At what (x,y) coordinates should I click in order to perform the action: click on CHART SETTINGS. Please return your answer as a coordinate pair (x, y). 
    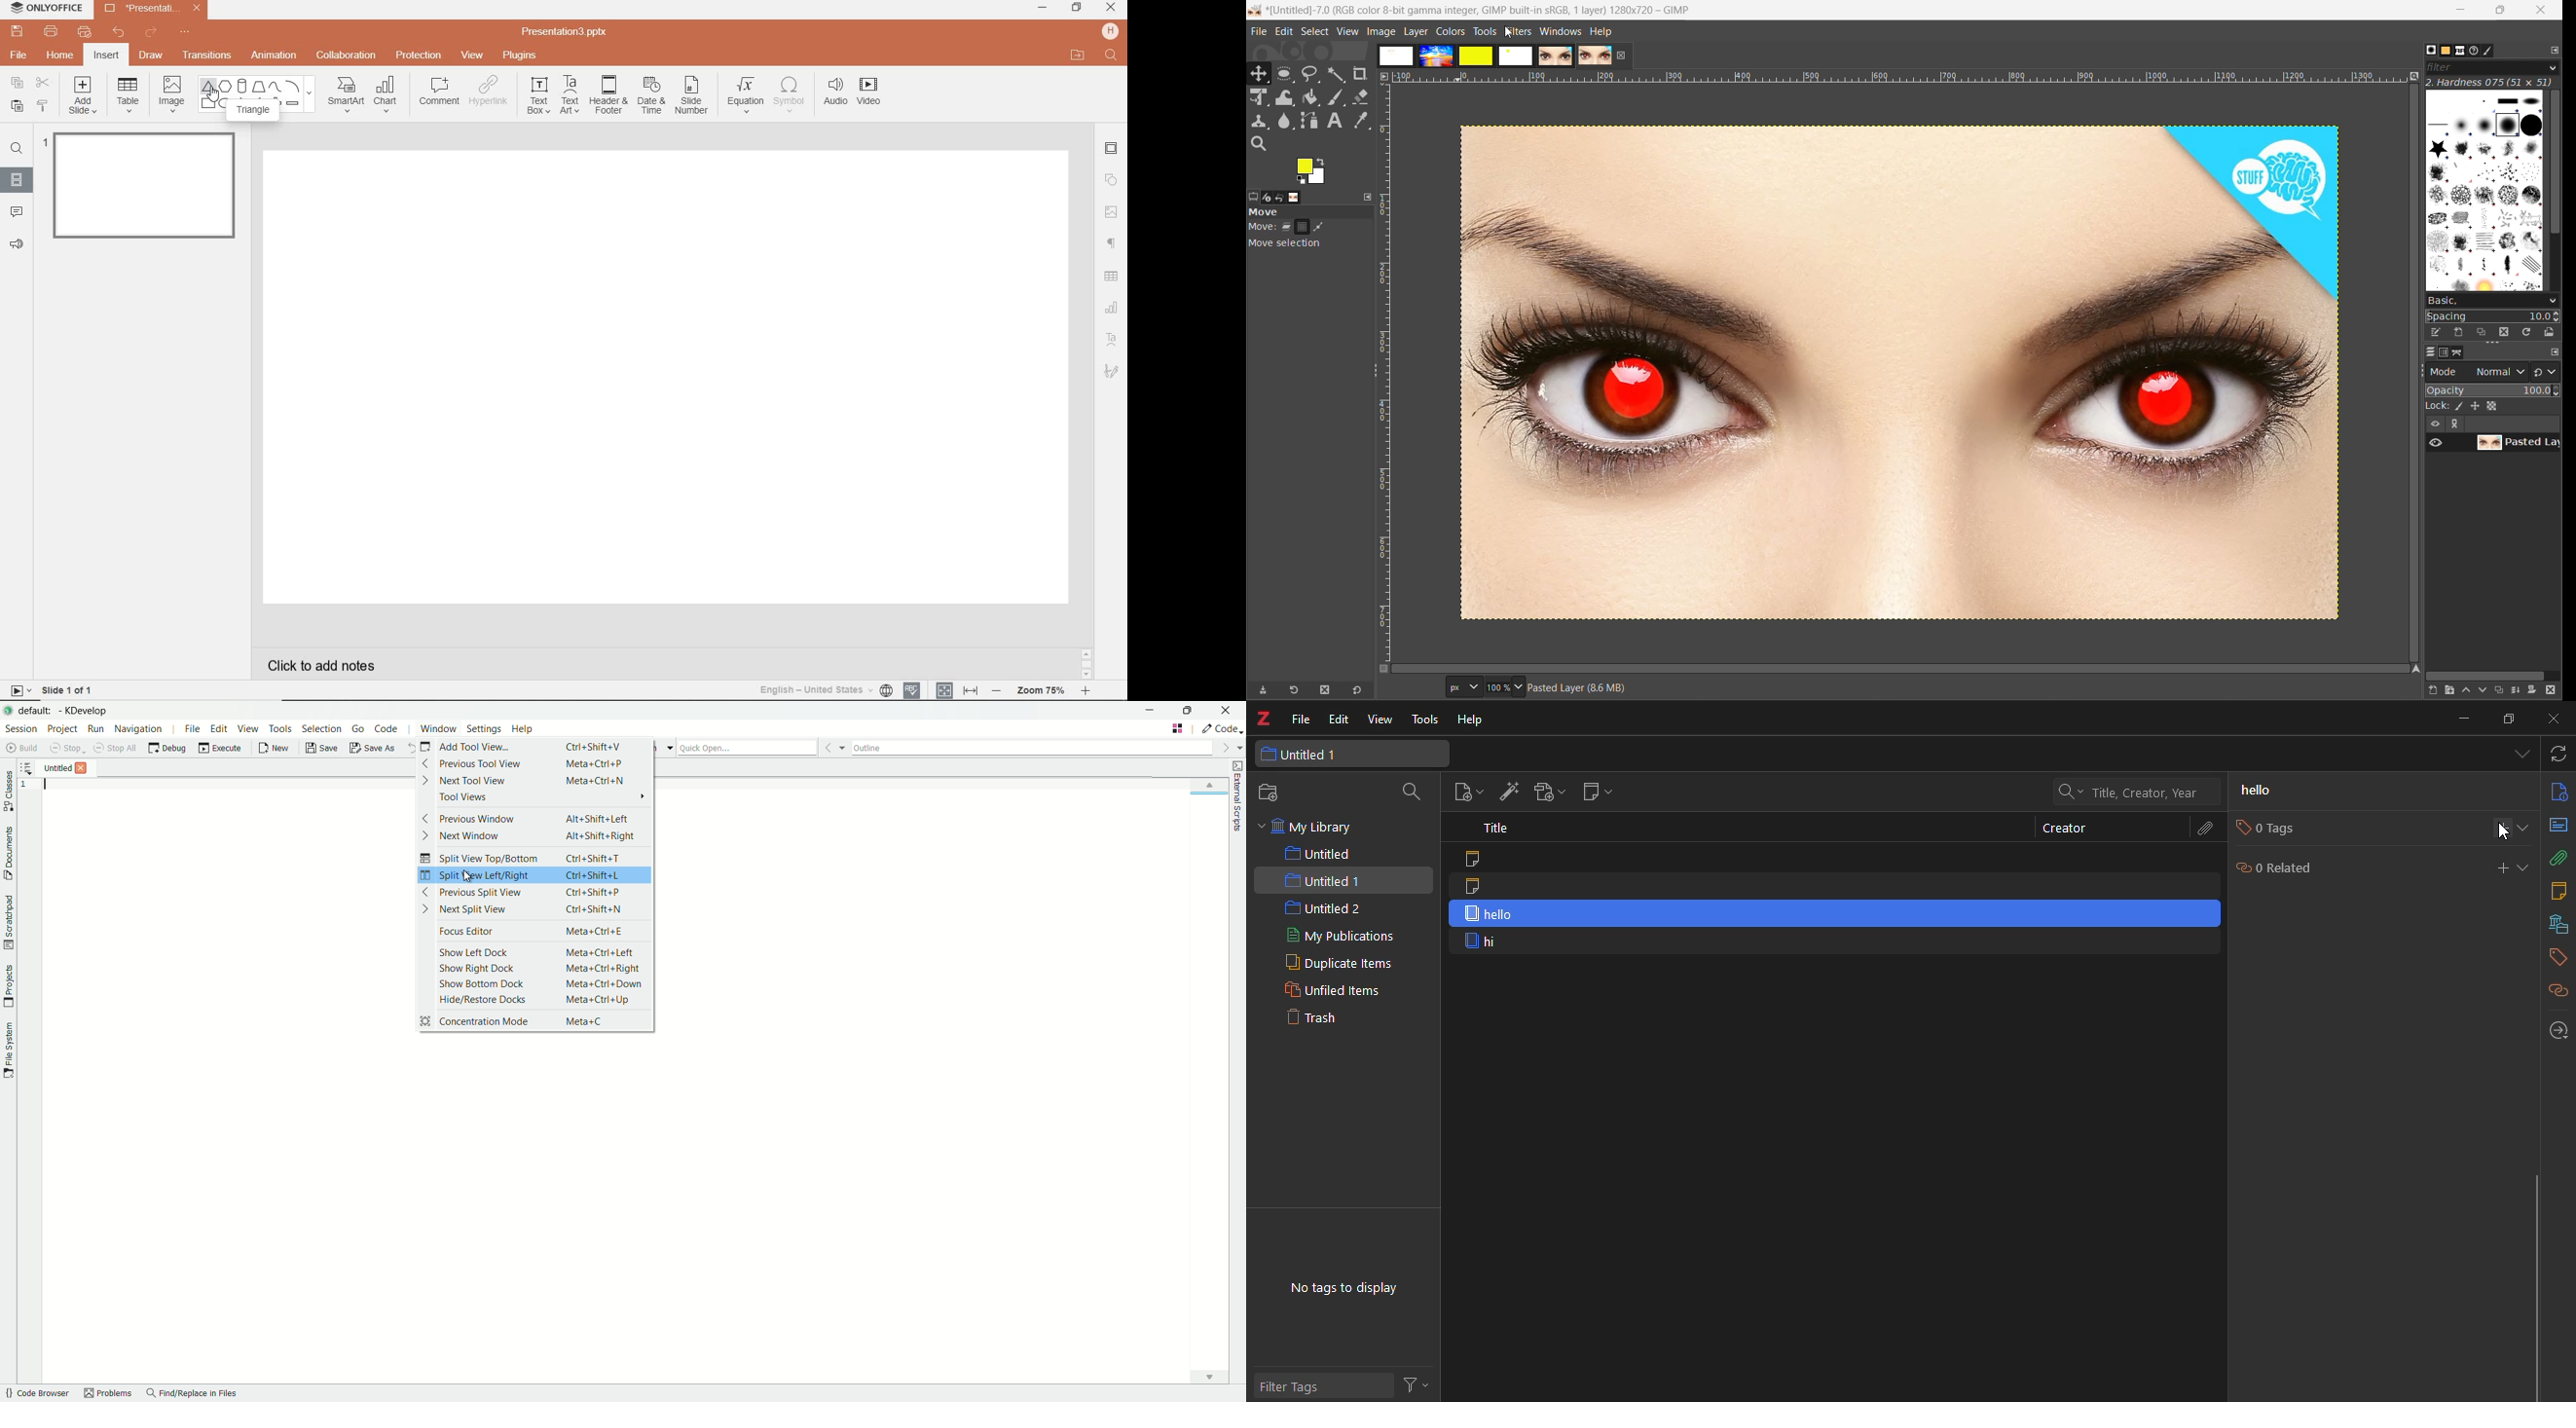
    Looking at the image, I should click on (1113, 306).